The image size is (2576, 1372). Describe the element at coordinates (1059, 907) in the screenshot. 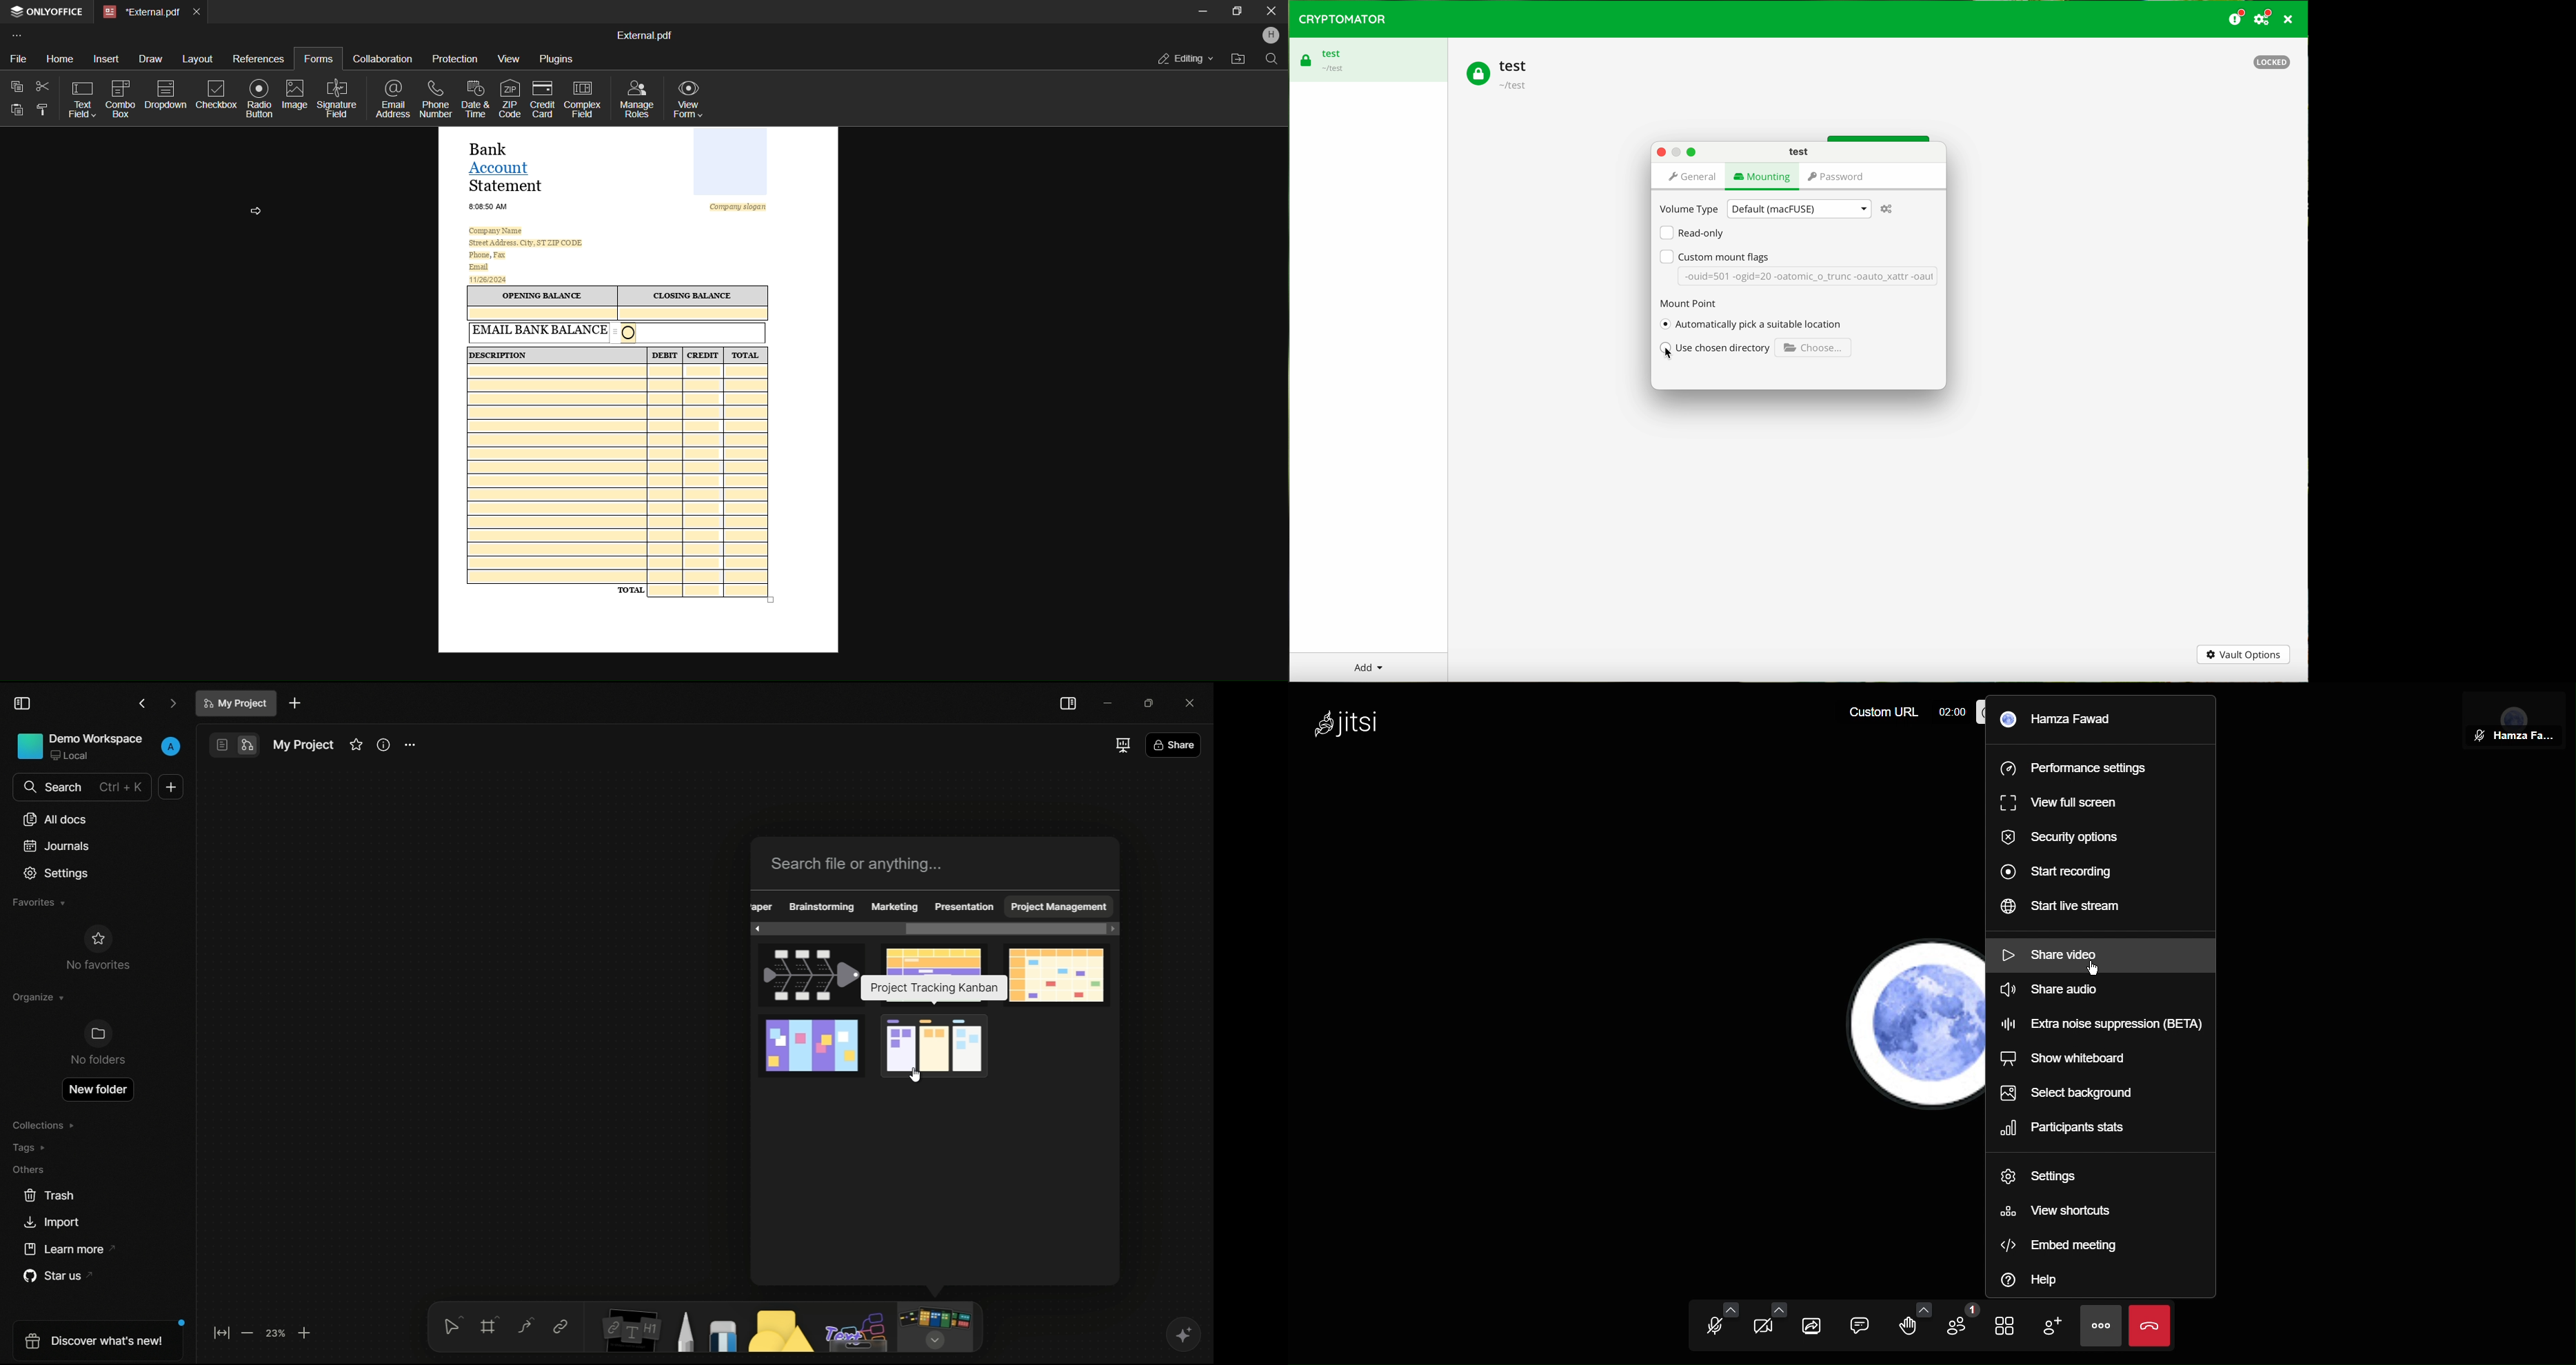

I see `project management` at that location.